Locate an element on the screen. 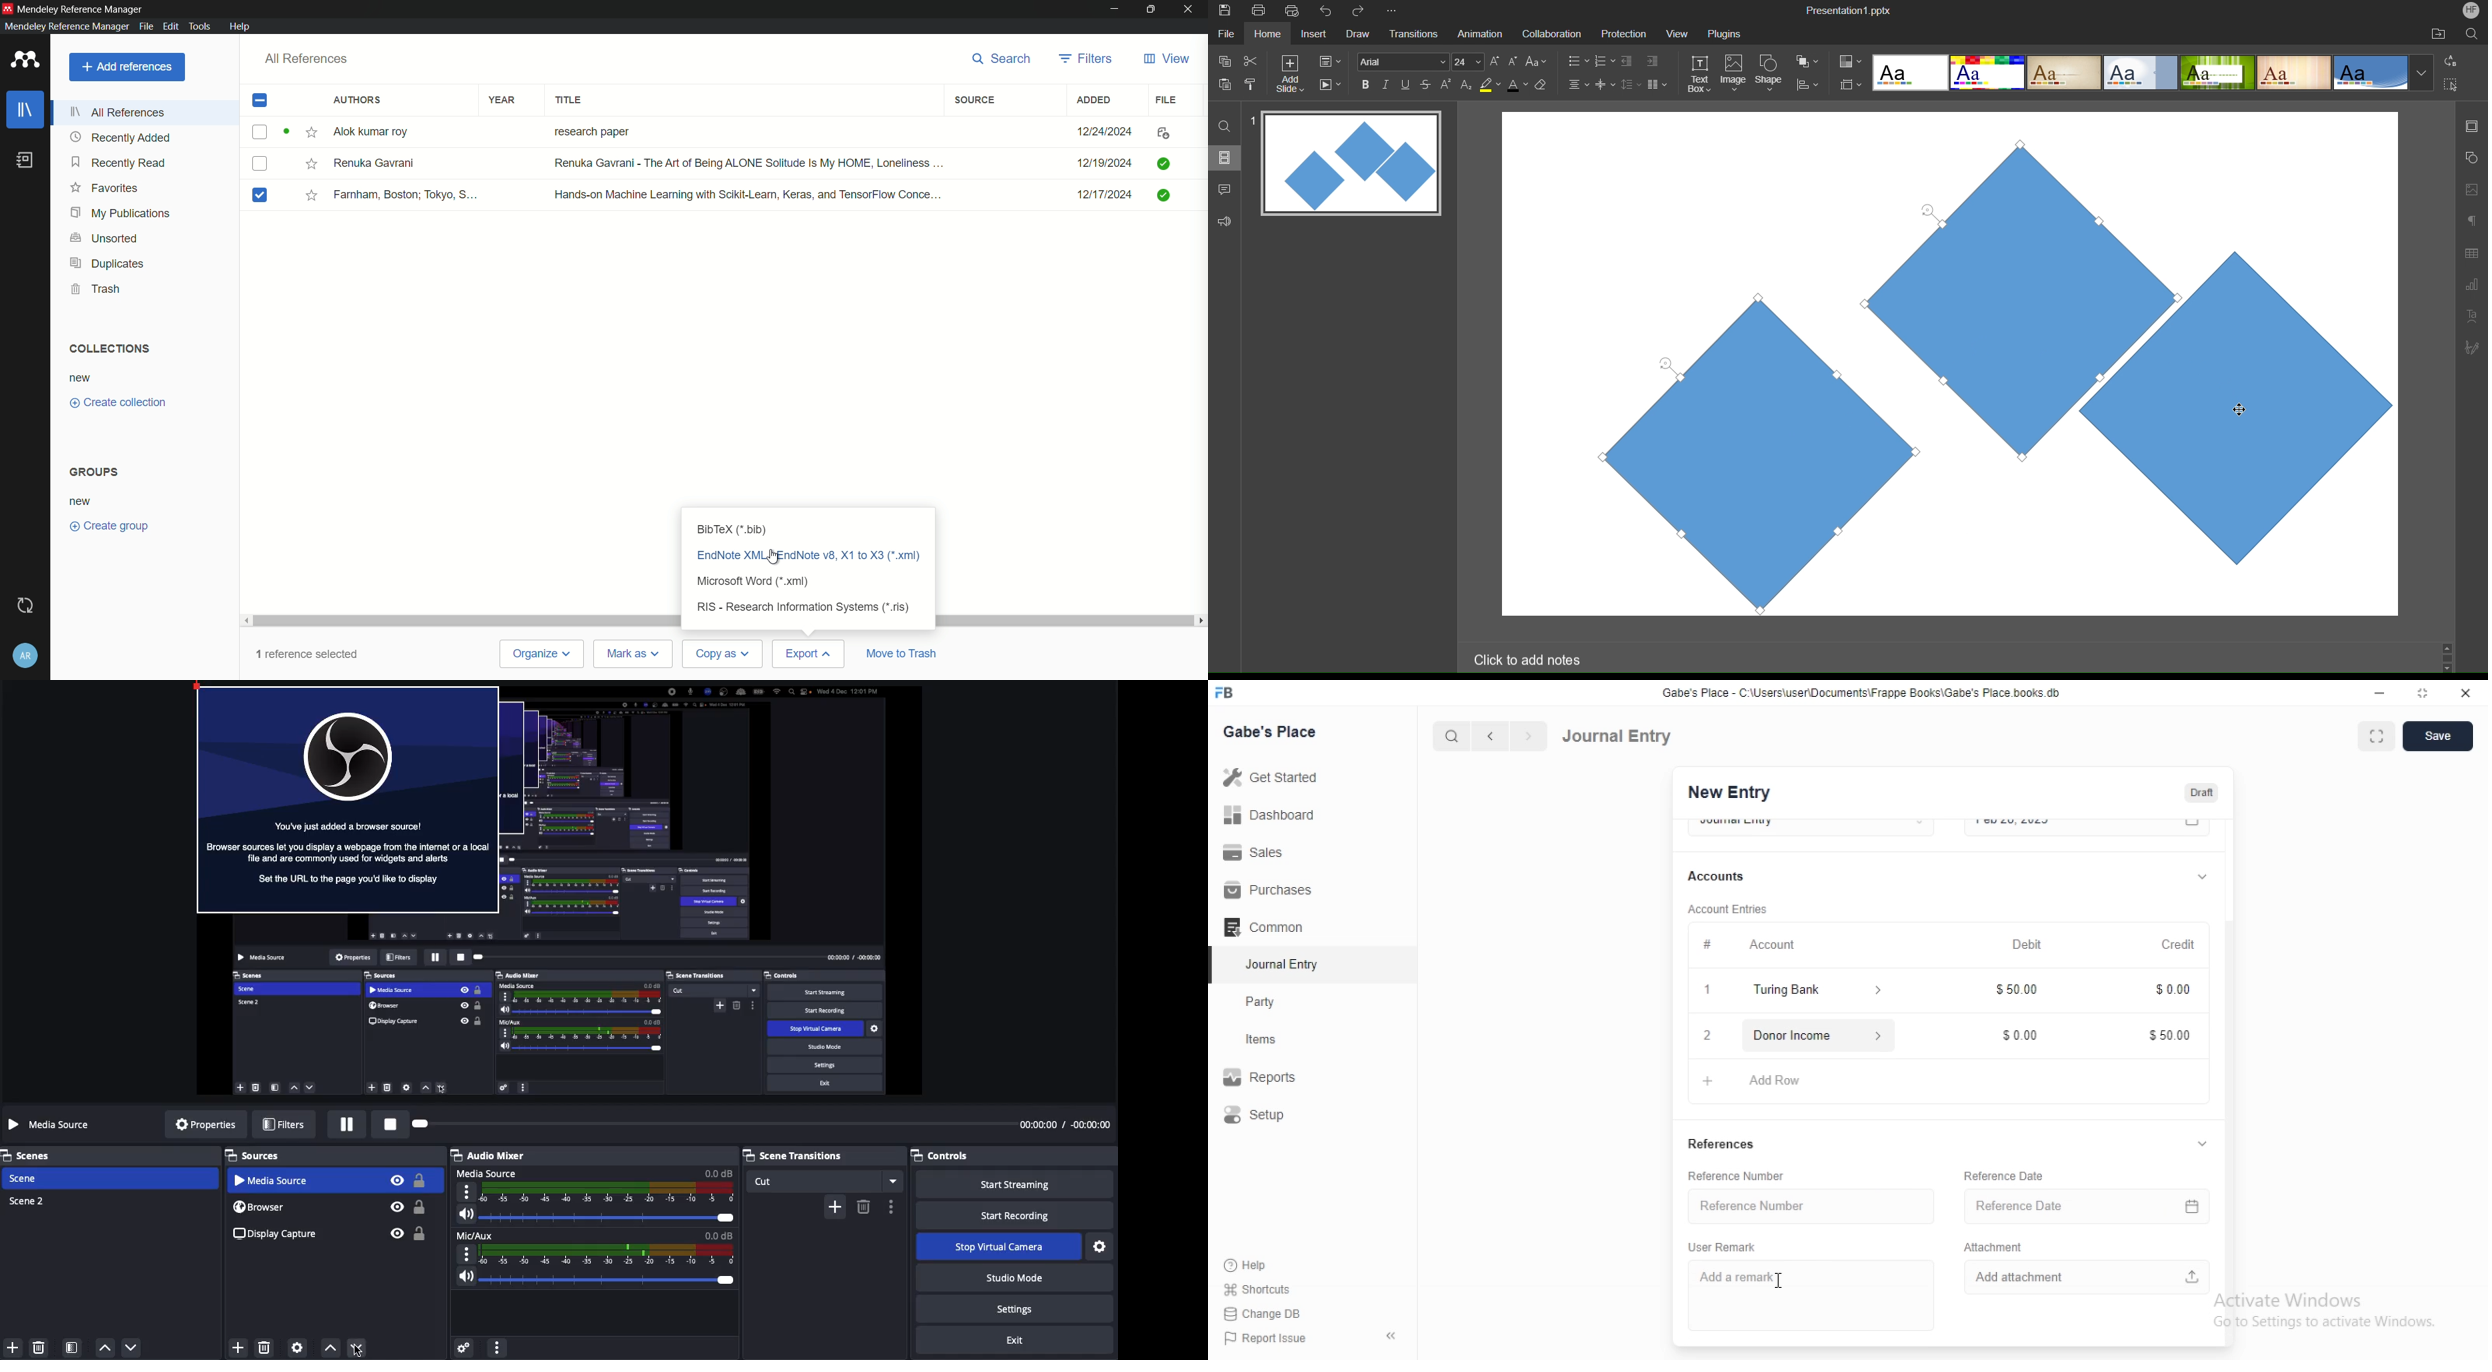 Image resolution: width=2492 pixels, height=1372 pixels. Entry Type is located at coordinates (1810, 825).